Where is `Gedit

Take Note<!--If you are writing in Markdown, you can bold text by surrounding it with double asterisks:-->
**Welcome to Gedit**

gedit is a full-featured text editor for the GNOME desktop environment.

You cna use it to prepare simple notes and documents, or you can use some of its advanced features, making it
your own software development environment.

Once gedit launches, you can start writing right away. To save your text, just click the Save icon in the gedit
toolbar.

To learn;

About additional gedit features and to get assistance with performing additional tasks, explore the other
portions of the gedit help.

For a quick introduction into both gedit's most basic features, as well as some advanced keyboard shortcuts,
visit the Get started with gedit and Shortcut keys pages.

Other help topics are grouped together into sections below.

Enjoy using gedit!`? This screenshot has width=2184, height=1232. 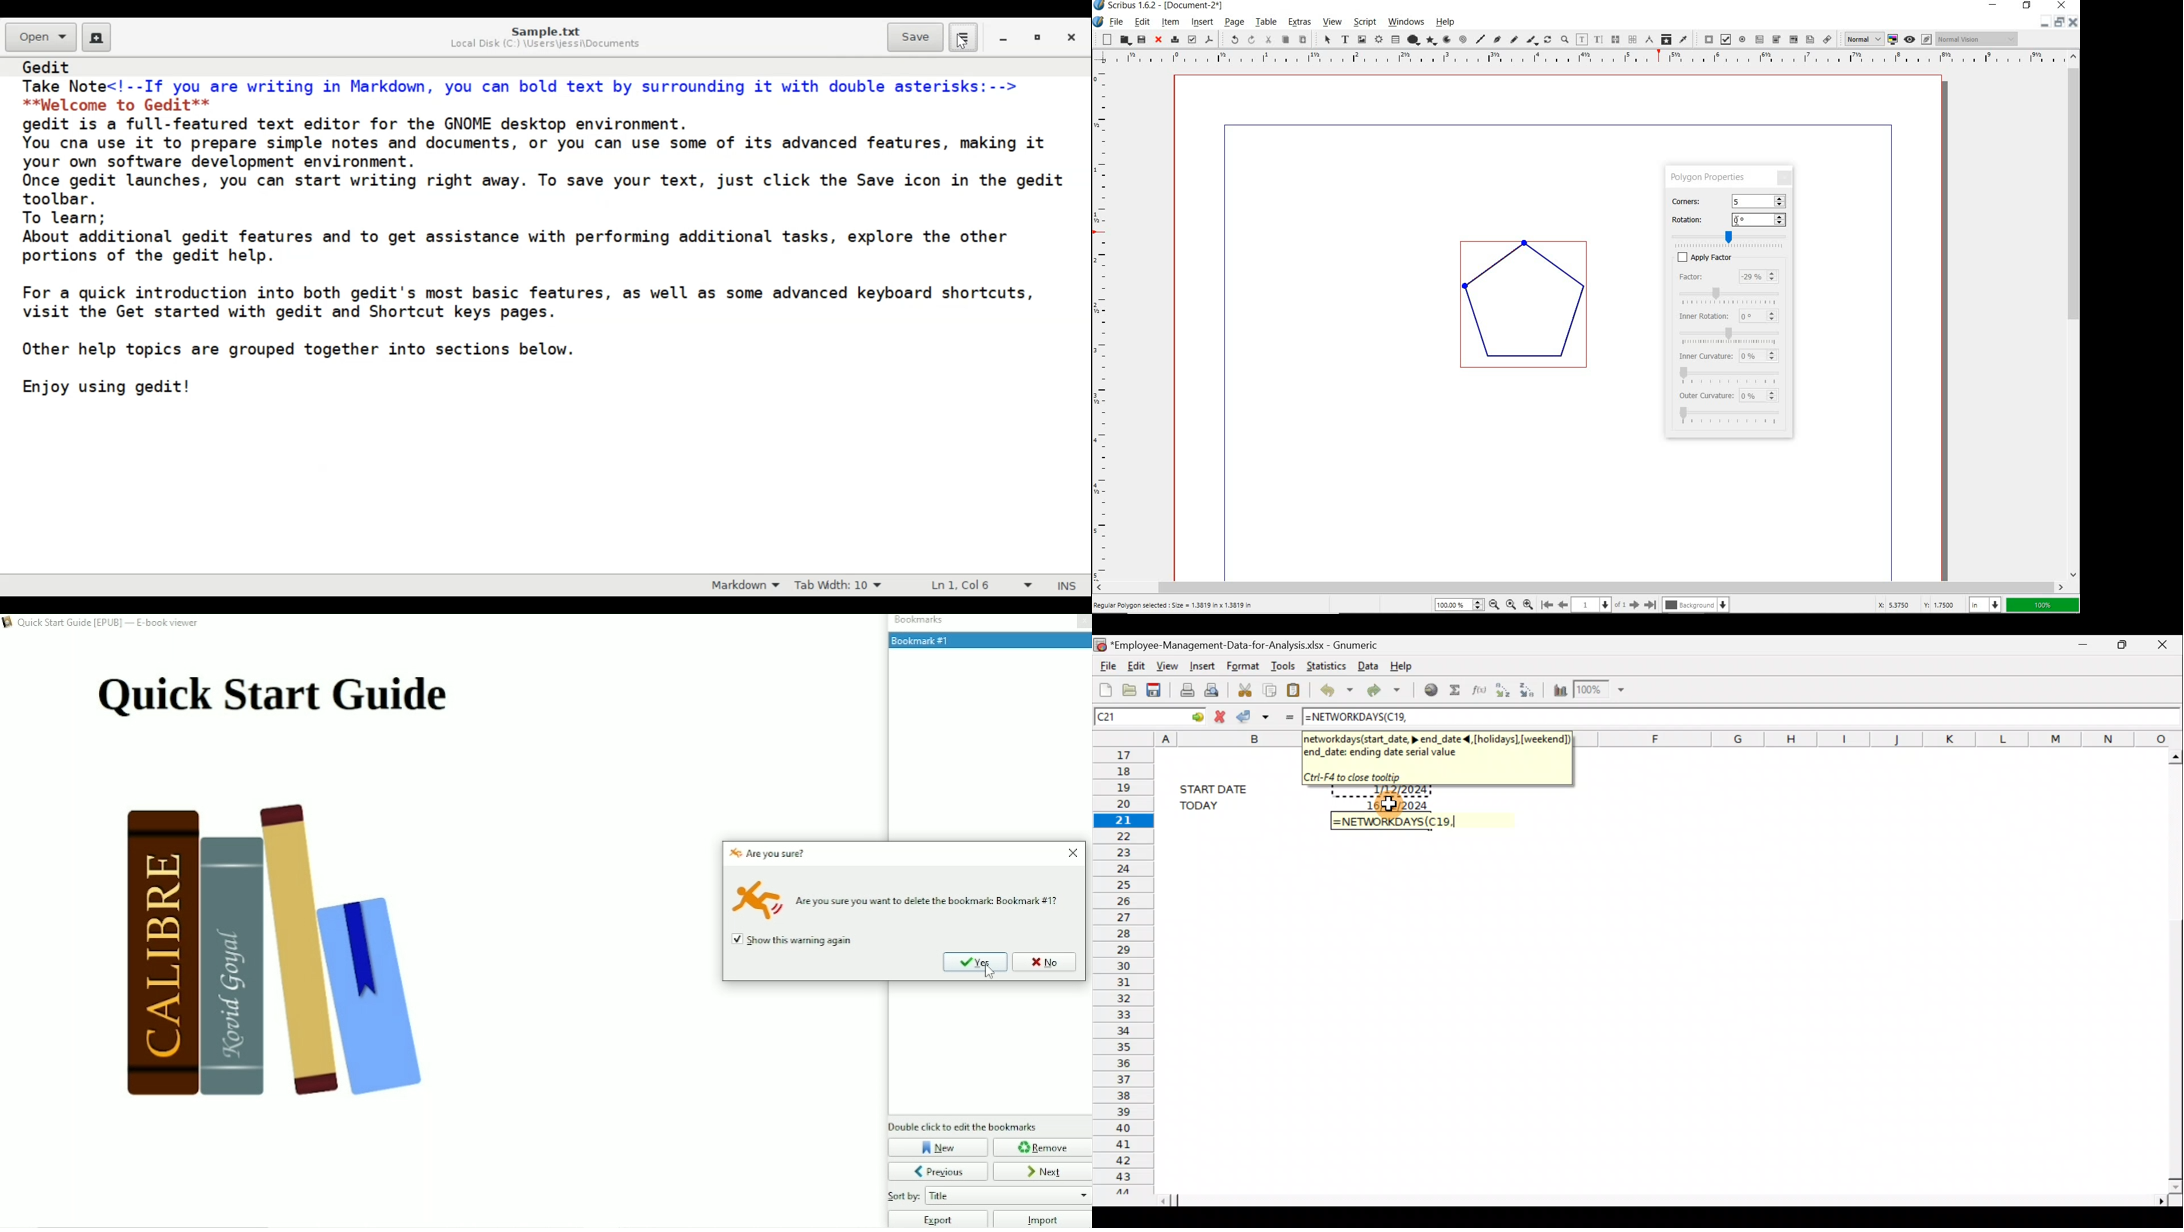 Gedit

Take Note<!--If you are writing in Markdown, you can bold text by surrounding it with double asterisks:-->
**Welcome to Gedit**

gedit is a full-featured text editor for the GNOME desktop environment.

You cna use it to prepare simple notes and documents, or you can use some of its advanced features, making it
your own software development environment.

Once gedit launches, you can start writing right away. To save your text, just click the Save icon in the gedit
toolbar.

To learn;

About additional gedit features and to get assistance with performing additional tasks, explore the other
portions of the gedit help.

For a quick introduction into both gedit's most basic features, as well as some advanced keyboard shortcuts,
visit the Get started with gedit and Shortcut keys pages.

Other help topics are grouped together into sections below.

Enjoy using gedit! is located at coordinates (543, 235).